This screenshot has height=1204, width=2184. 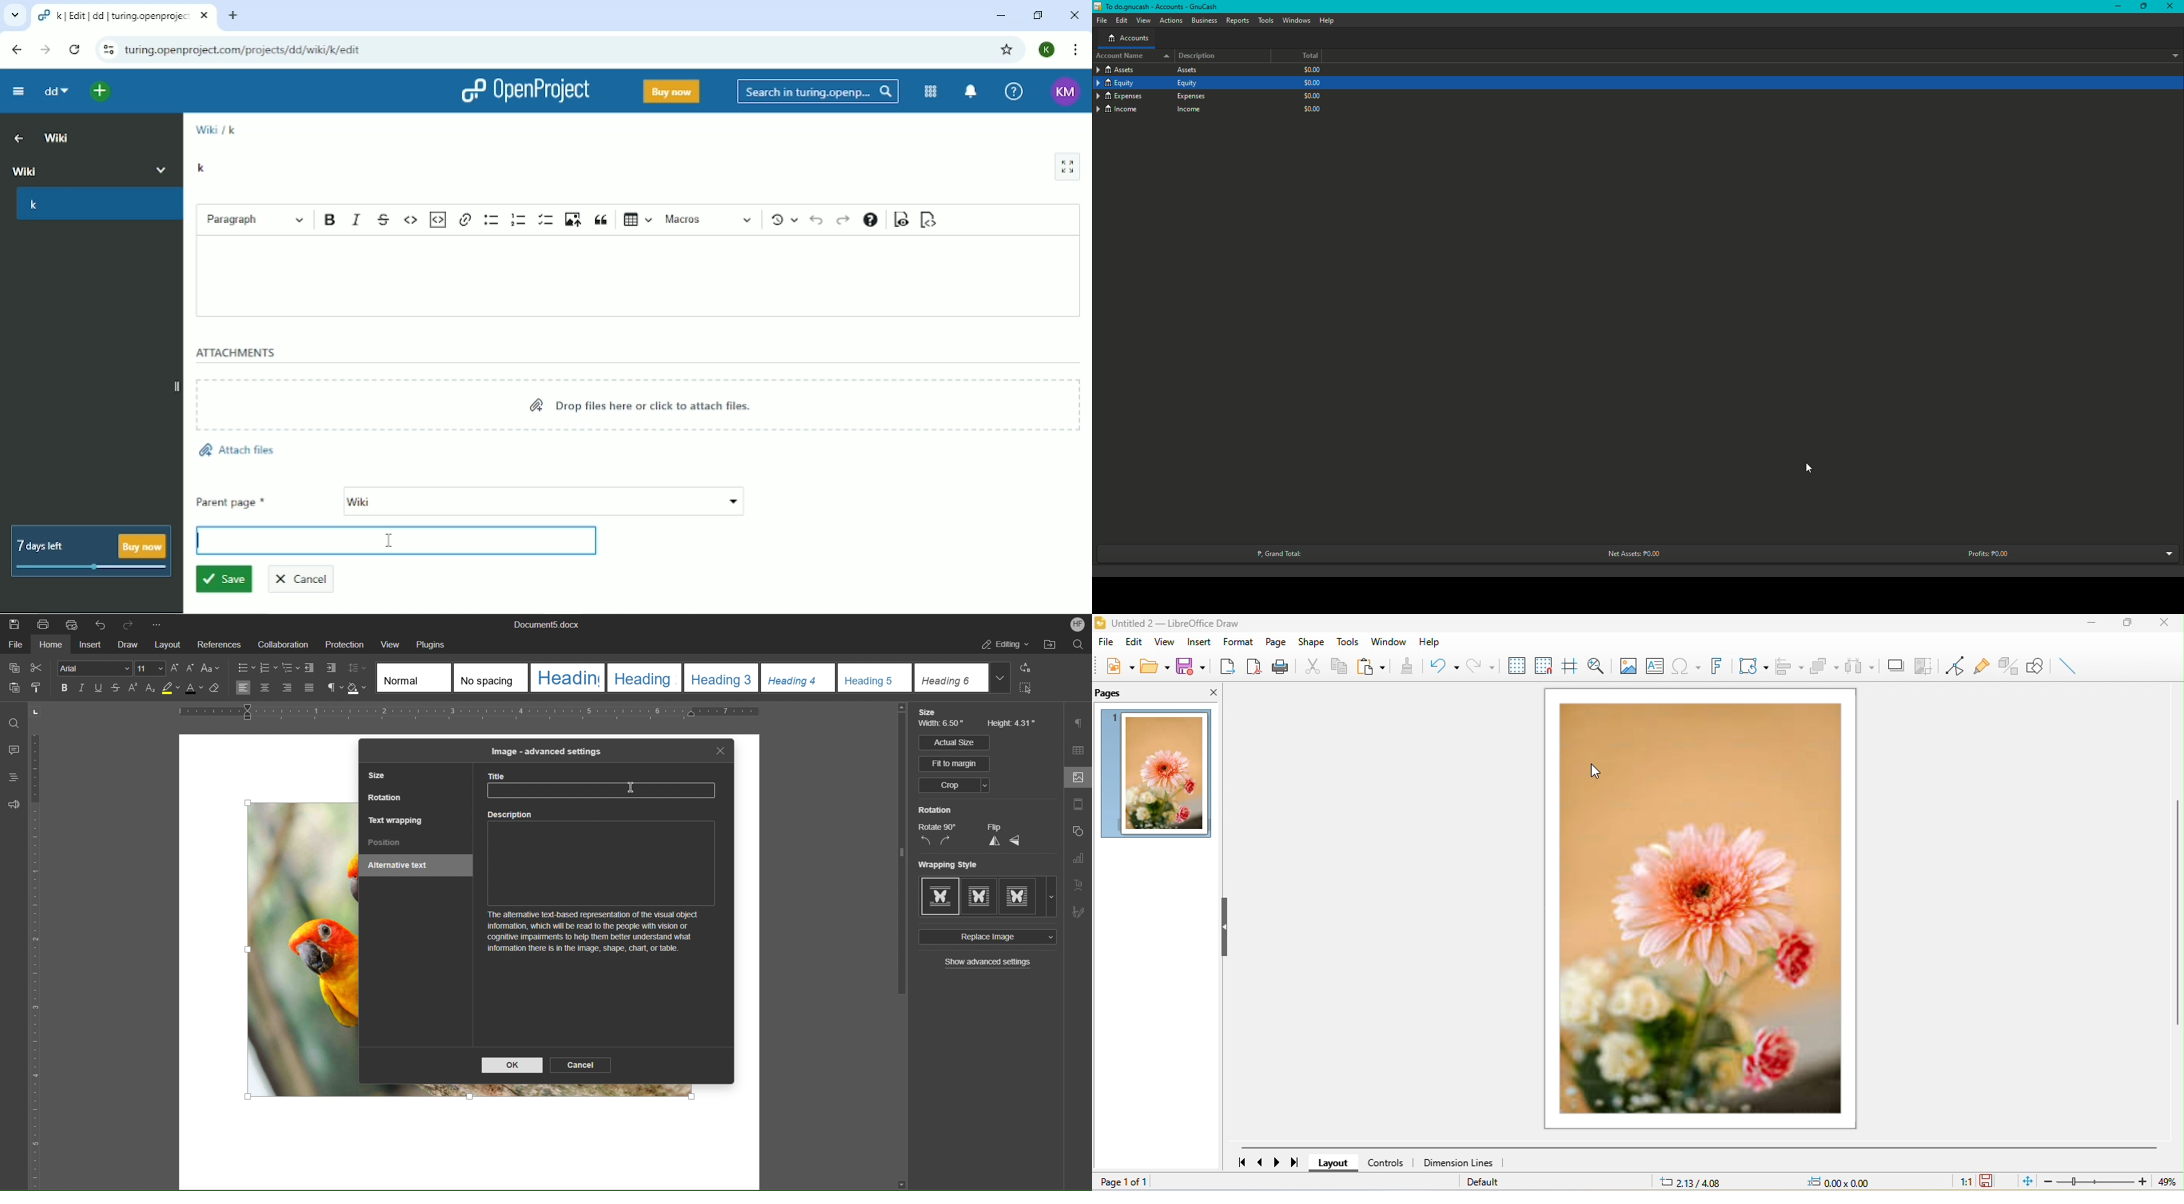 I want to click on previous page, so click(x=1262, y=1161).